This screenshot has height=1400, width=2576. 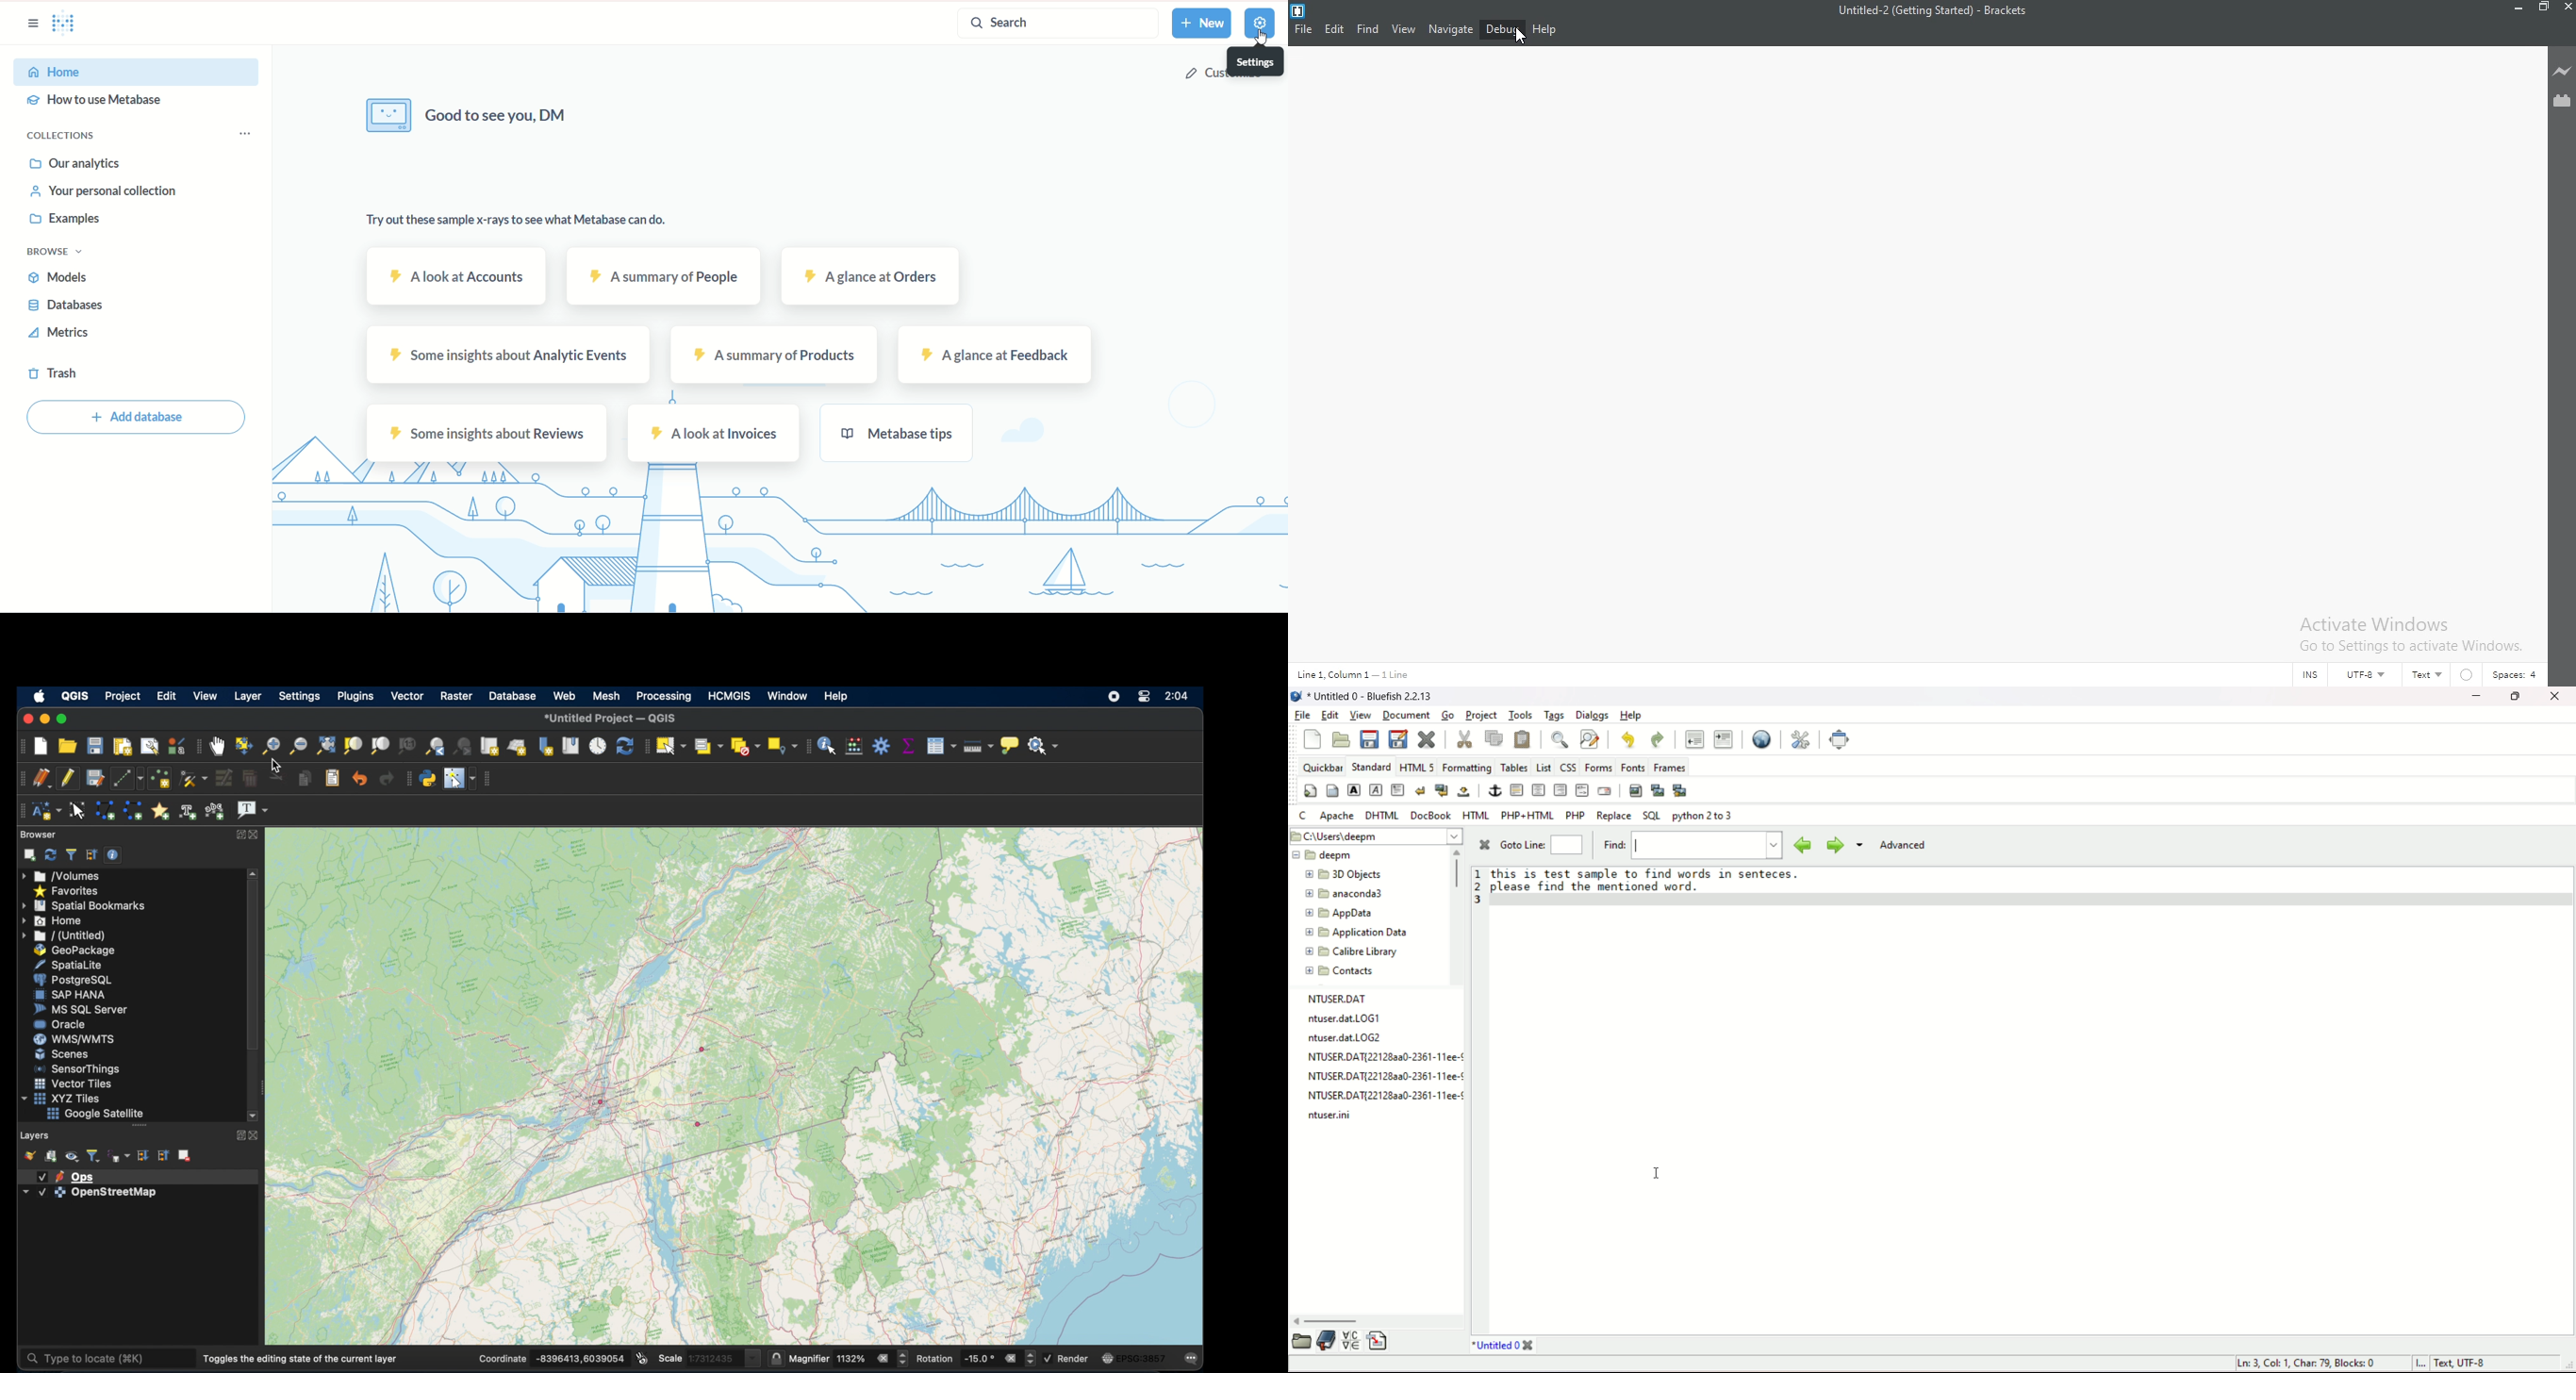 What do you see at coordinates (1575, 815) in the screenshot?
I see `PHP` at bounding box center [1575, 815].